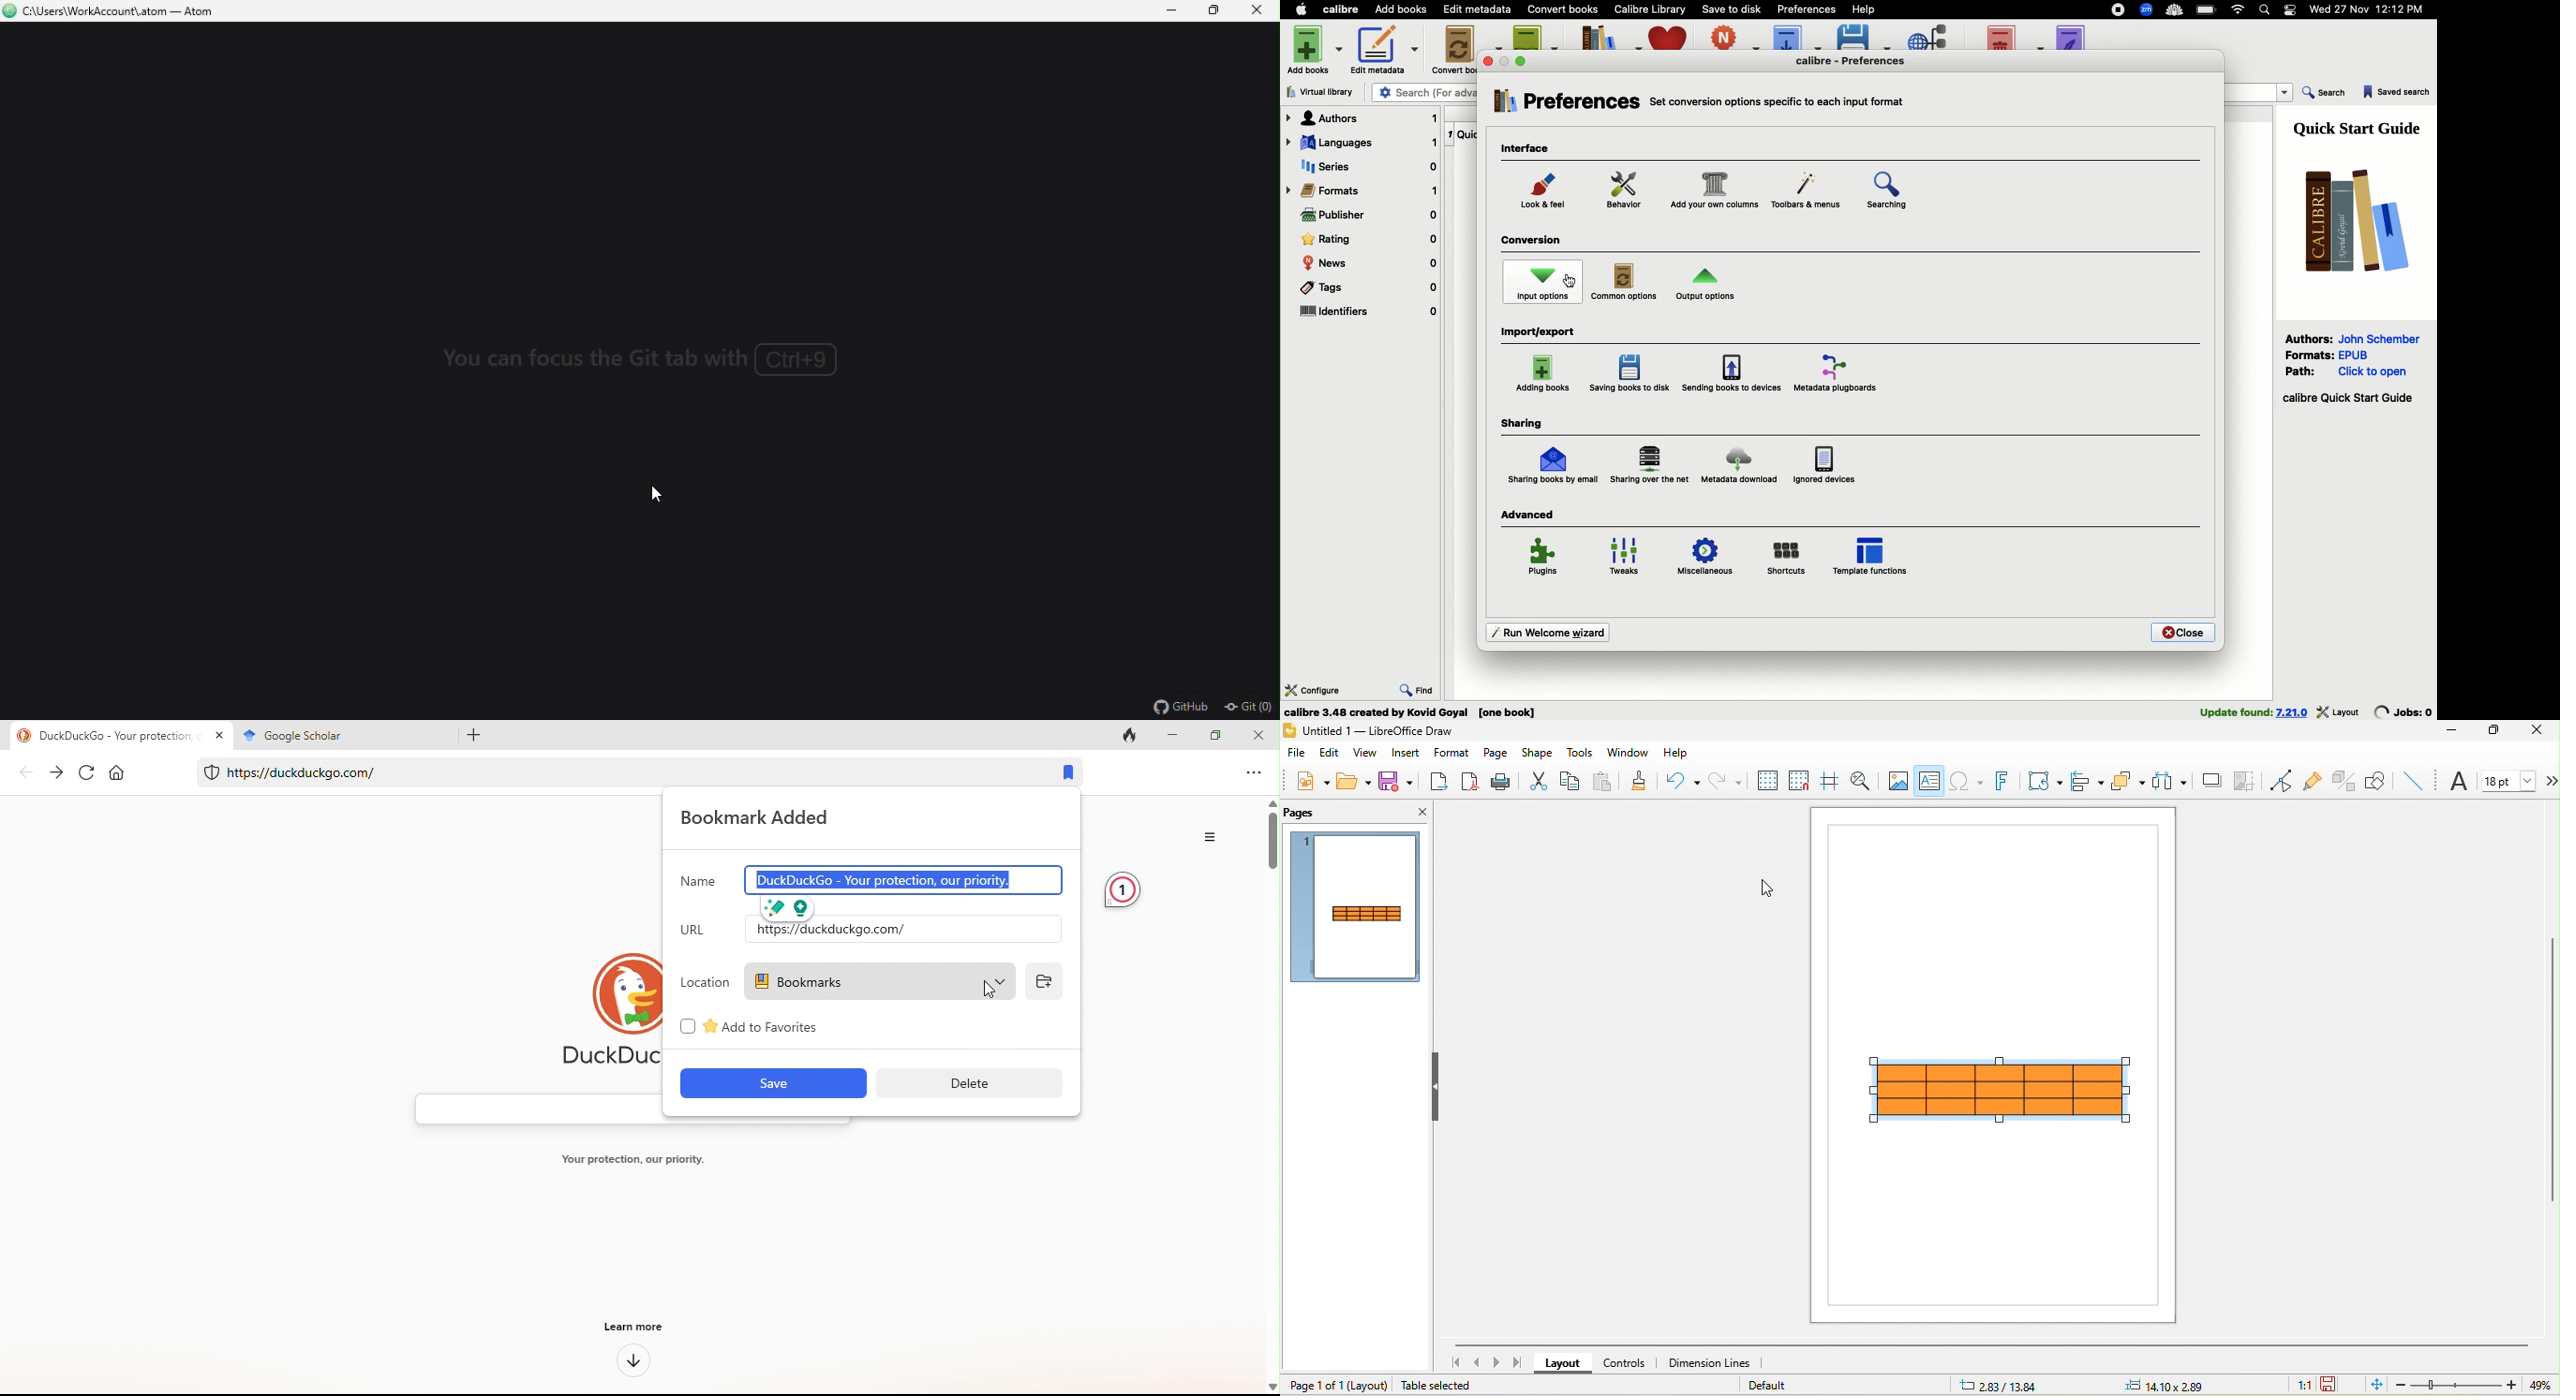 Image resolution: width=2576 pixels, height=1400 pixels. I want to click on Virtual library, so click(1325, 92).